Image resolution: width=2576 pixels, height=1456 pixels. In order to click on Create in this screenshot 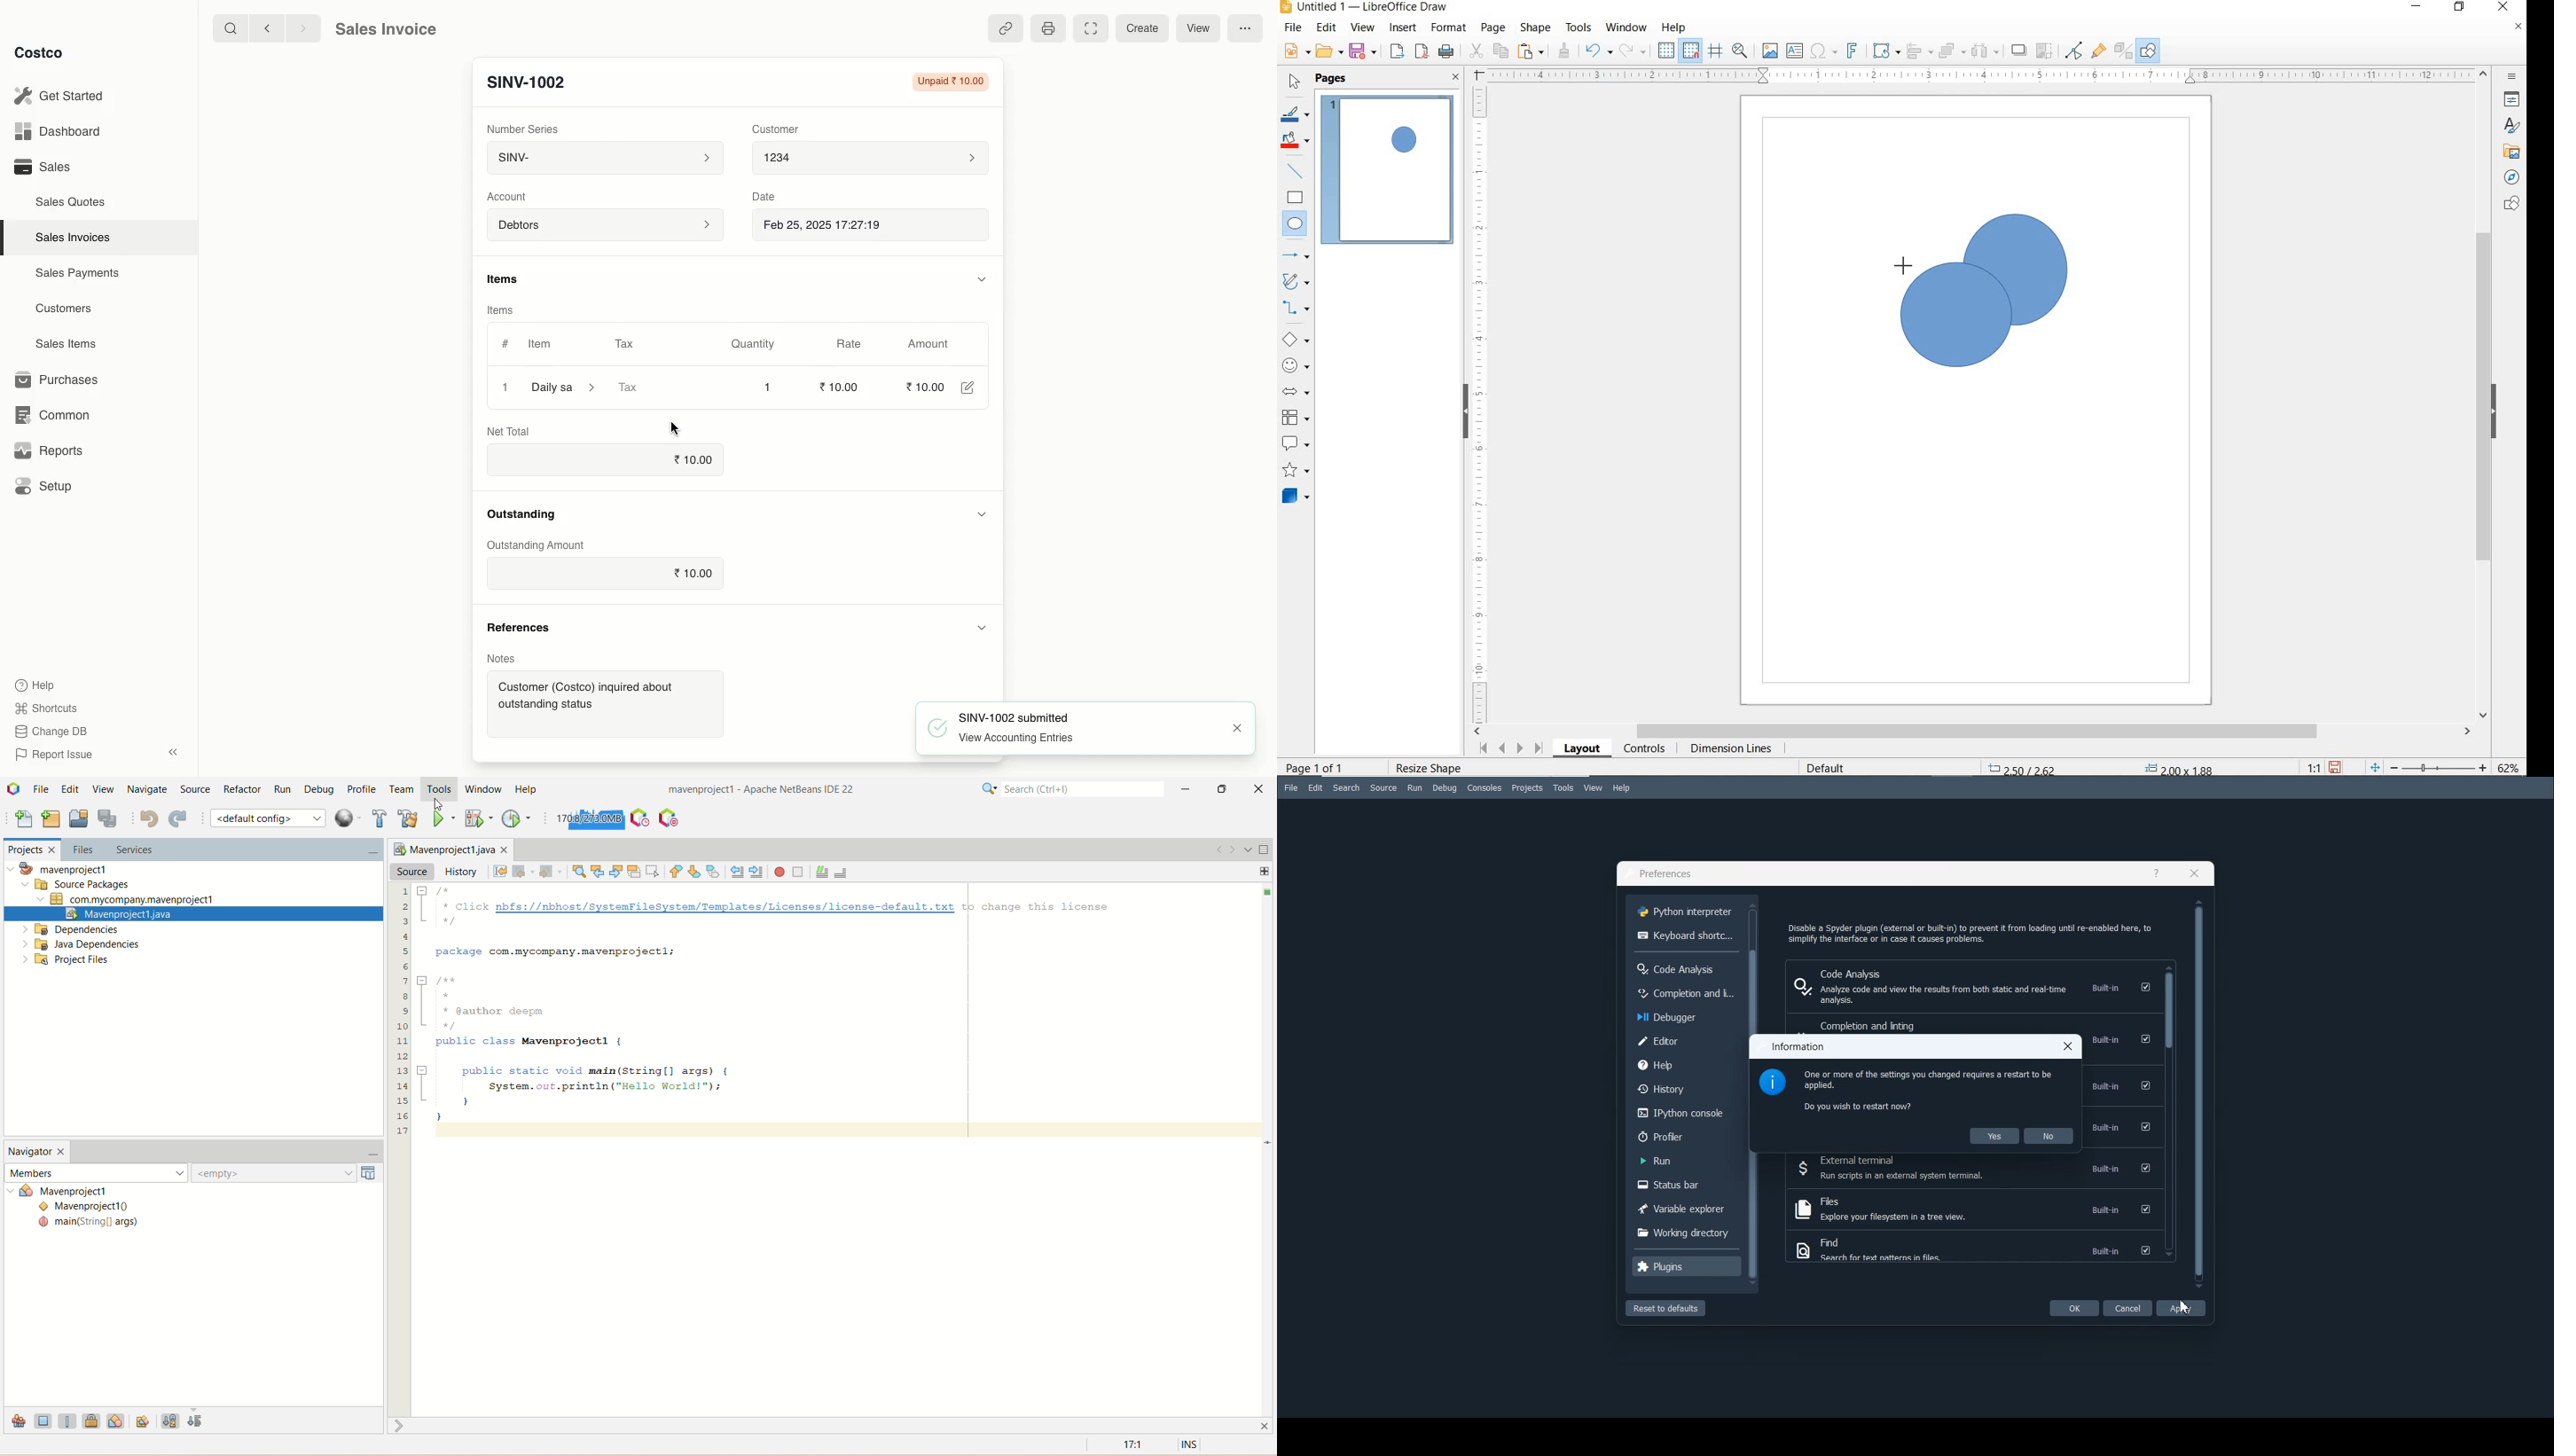, I will do `click(1140, 27)`.